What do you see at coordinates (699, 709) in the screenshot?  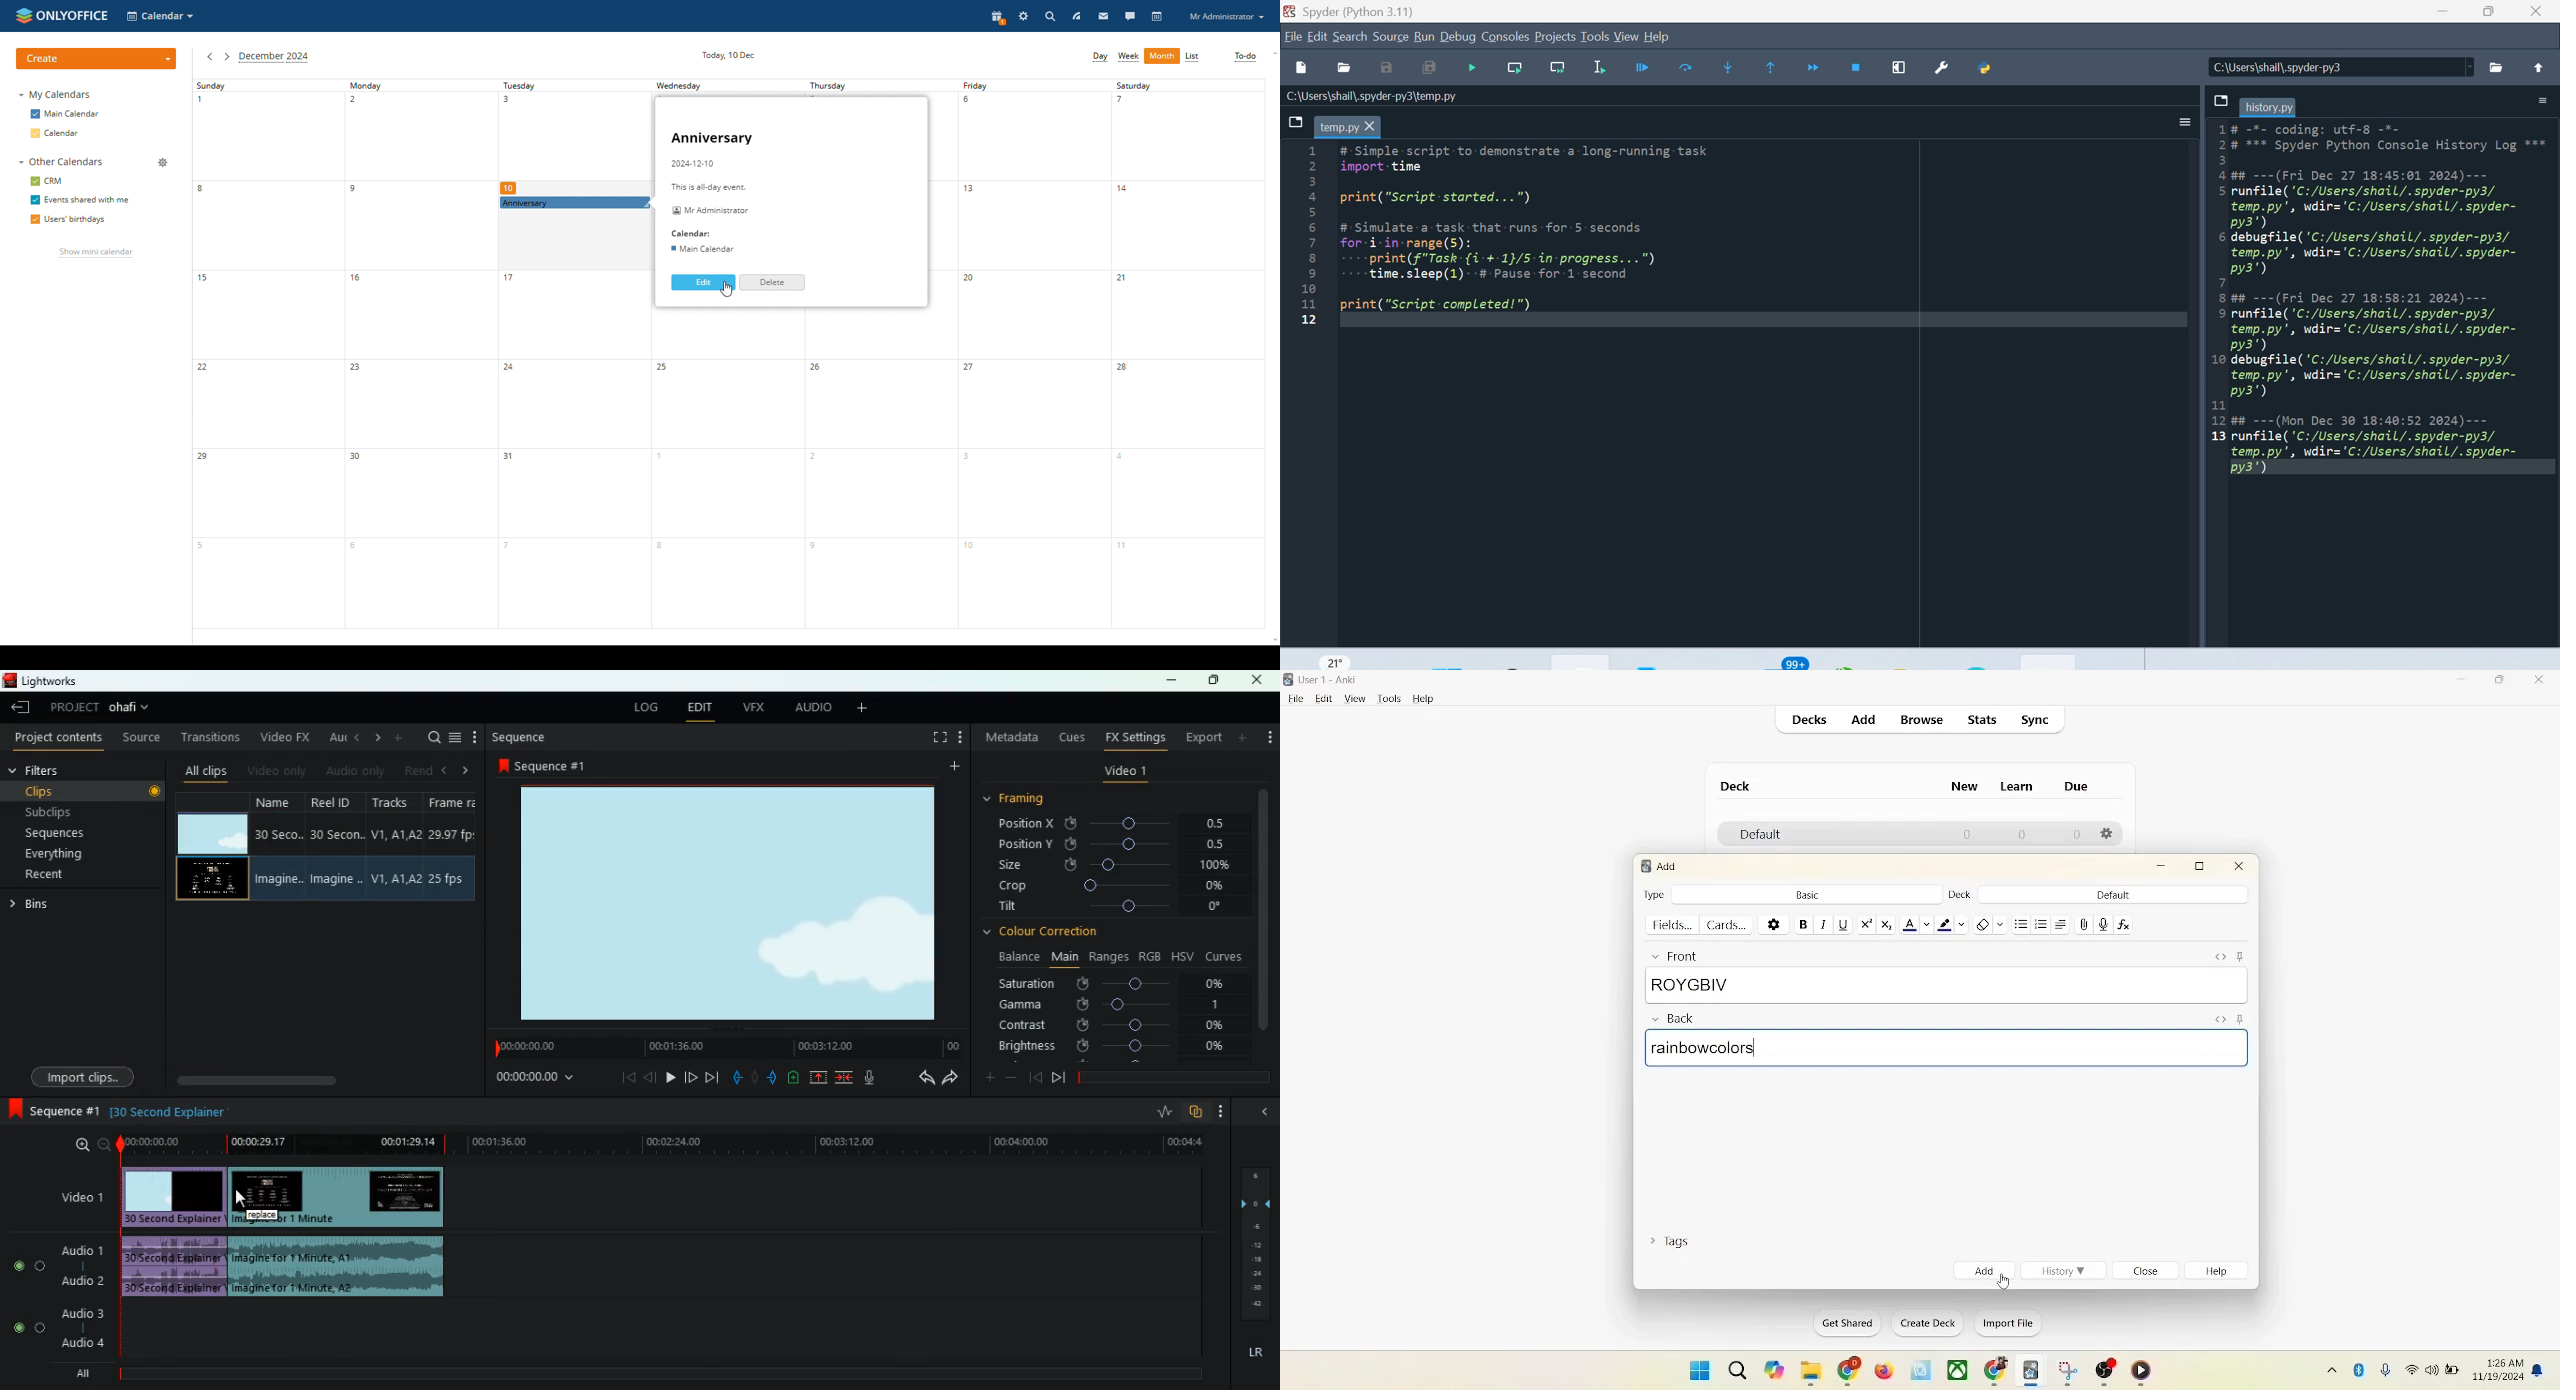 I see `edit` at bounding box center [699, 709].